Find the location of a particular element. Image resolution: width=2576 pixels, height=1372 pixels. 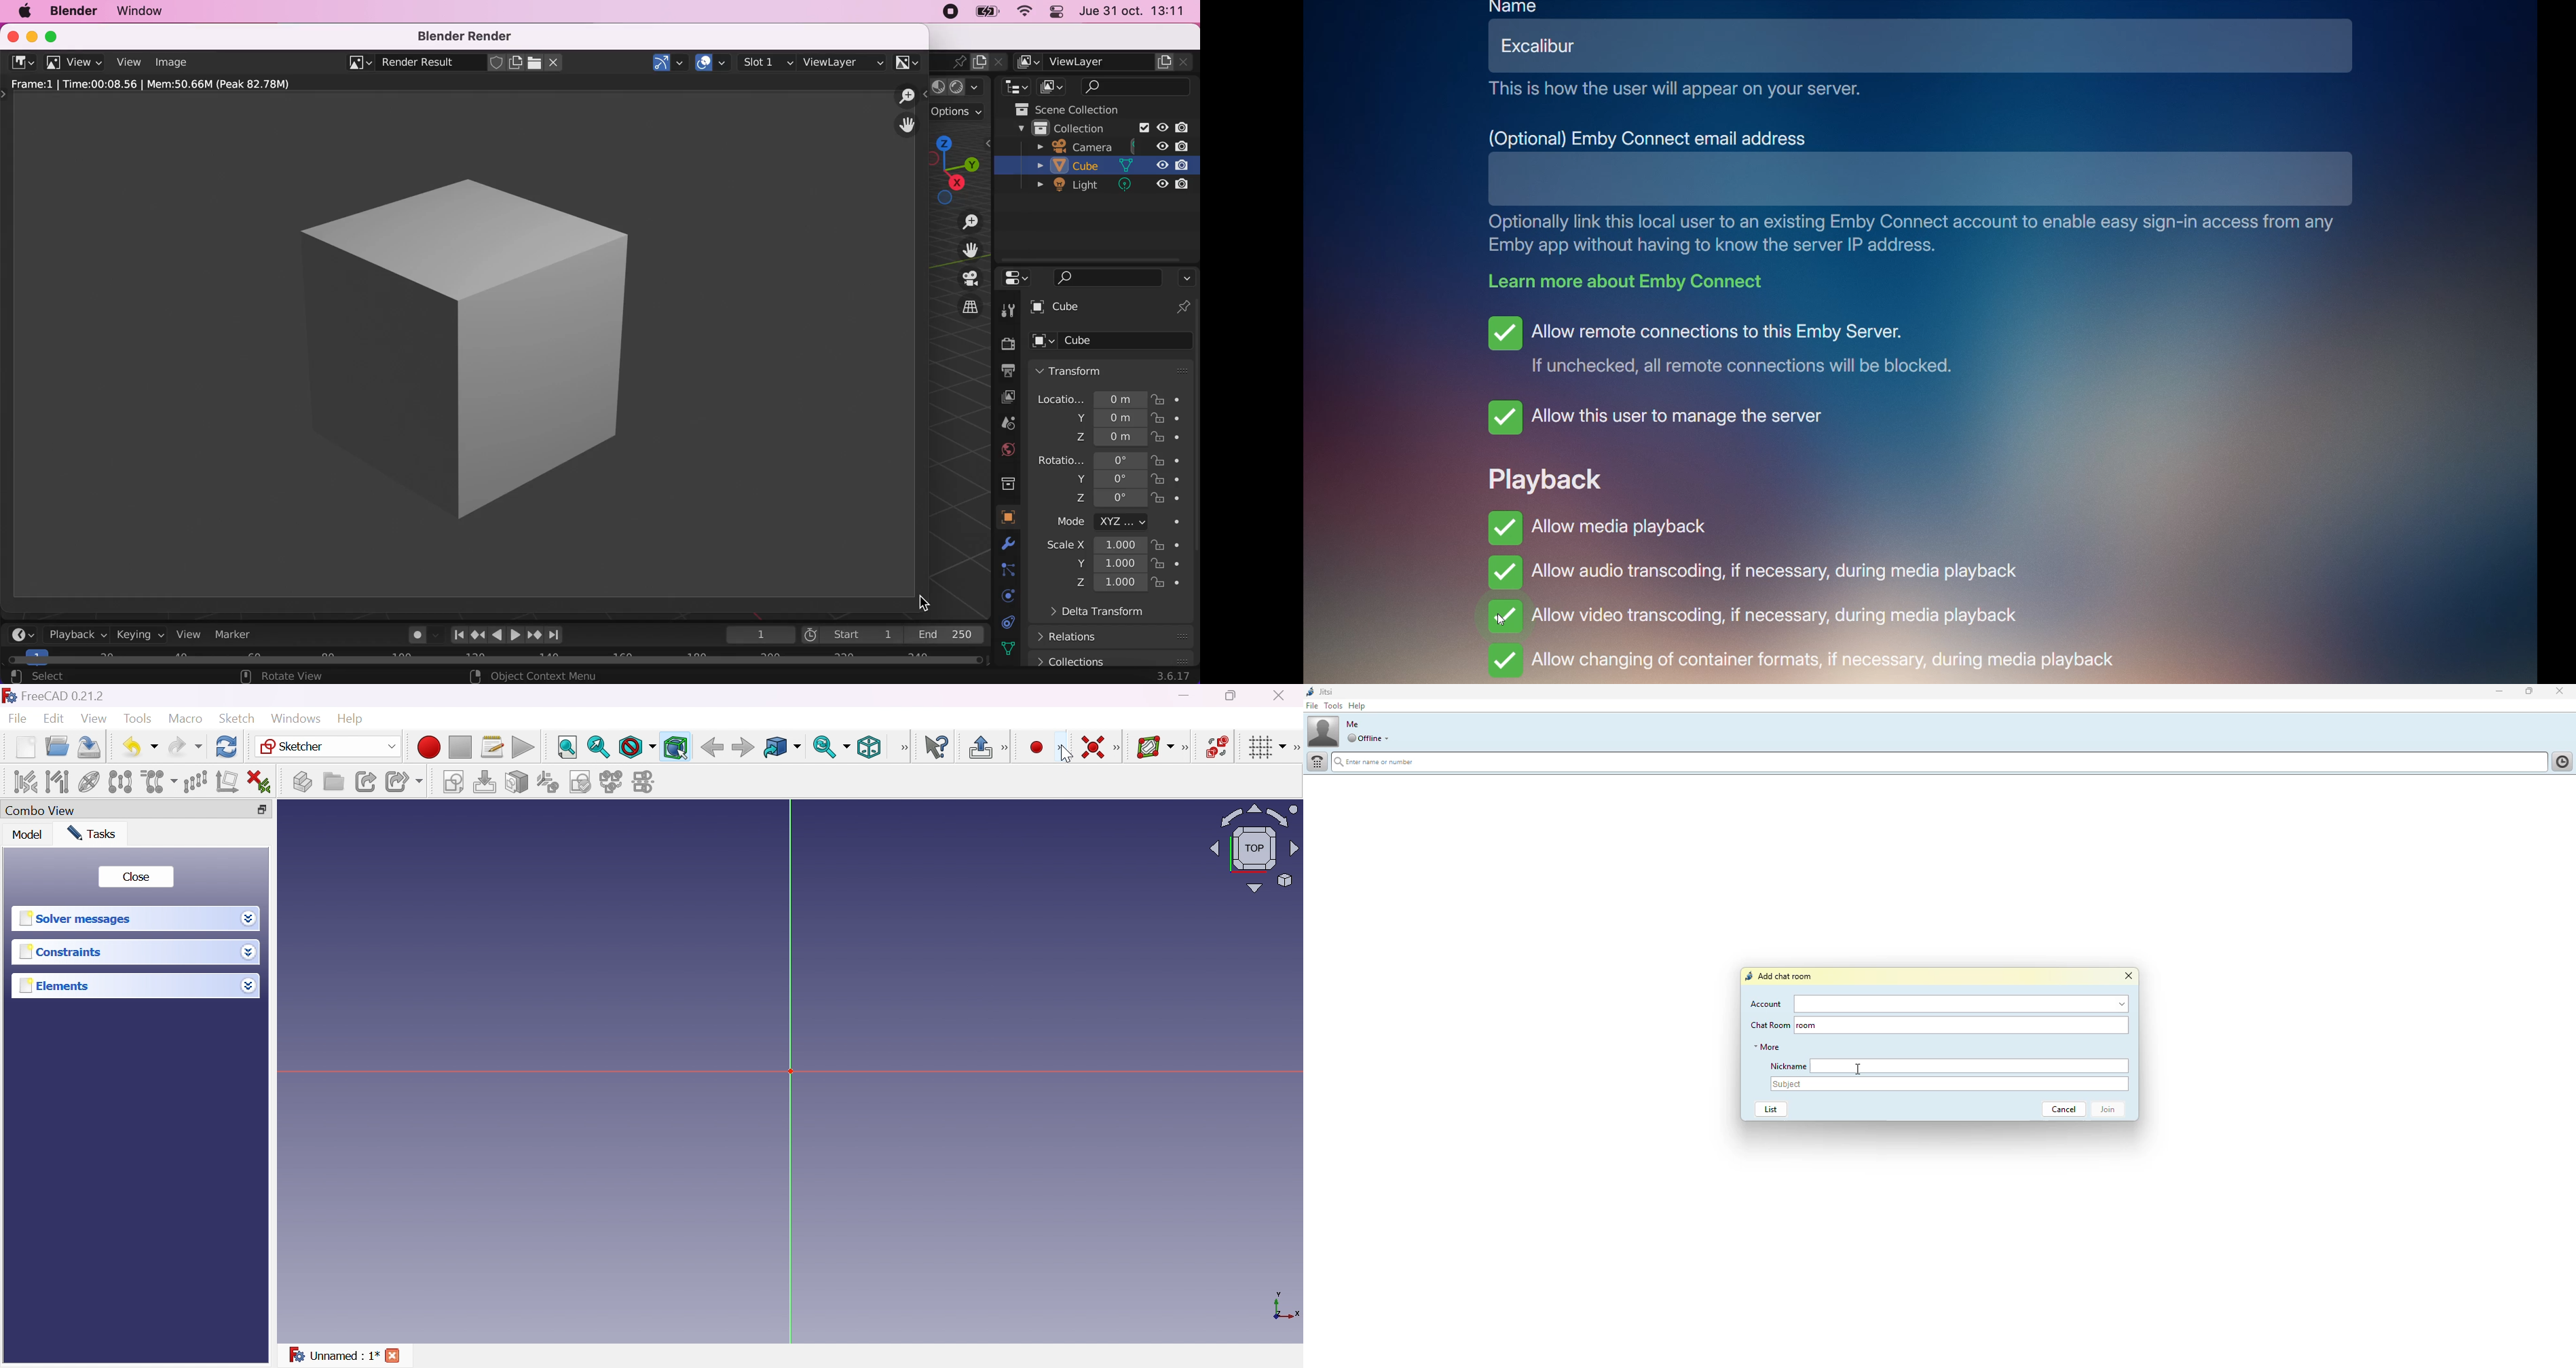

offline is located at coordinates (1364, 738).